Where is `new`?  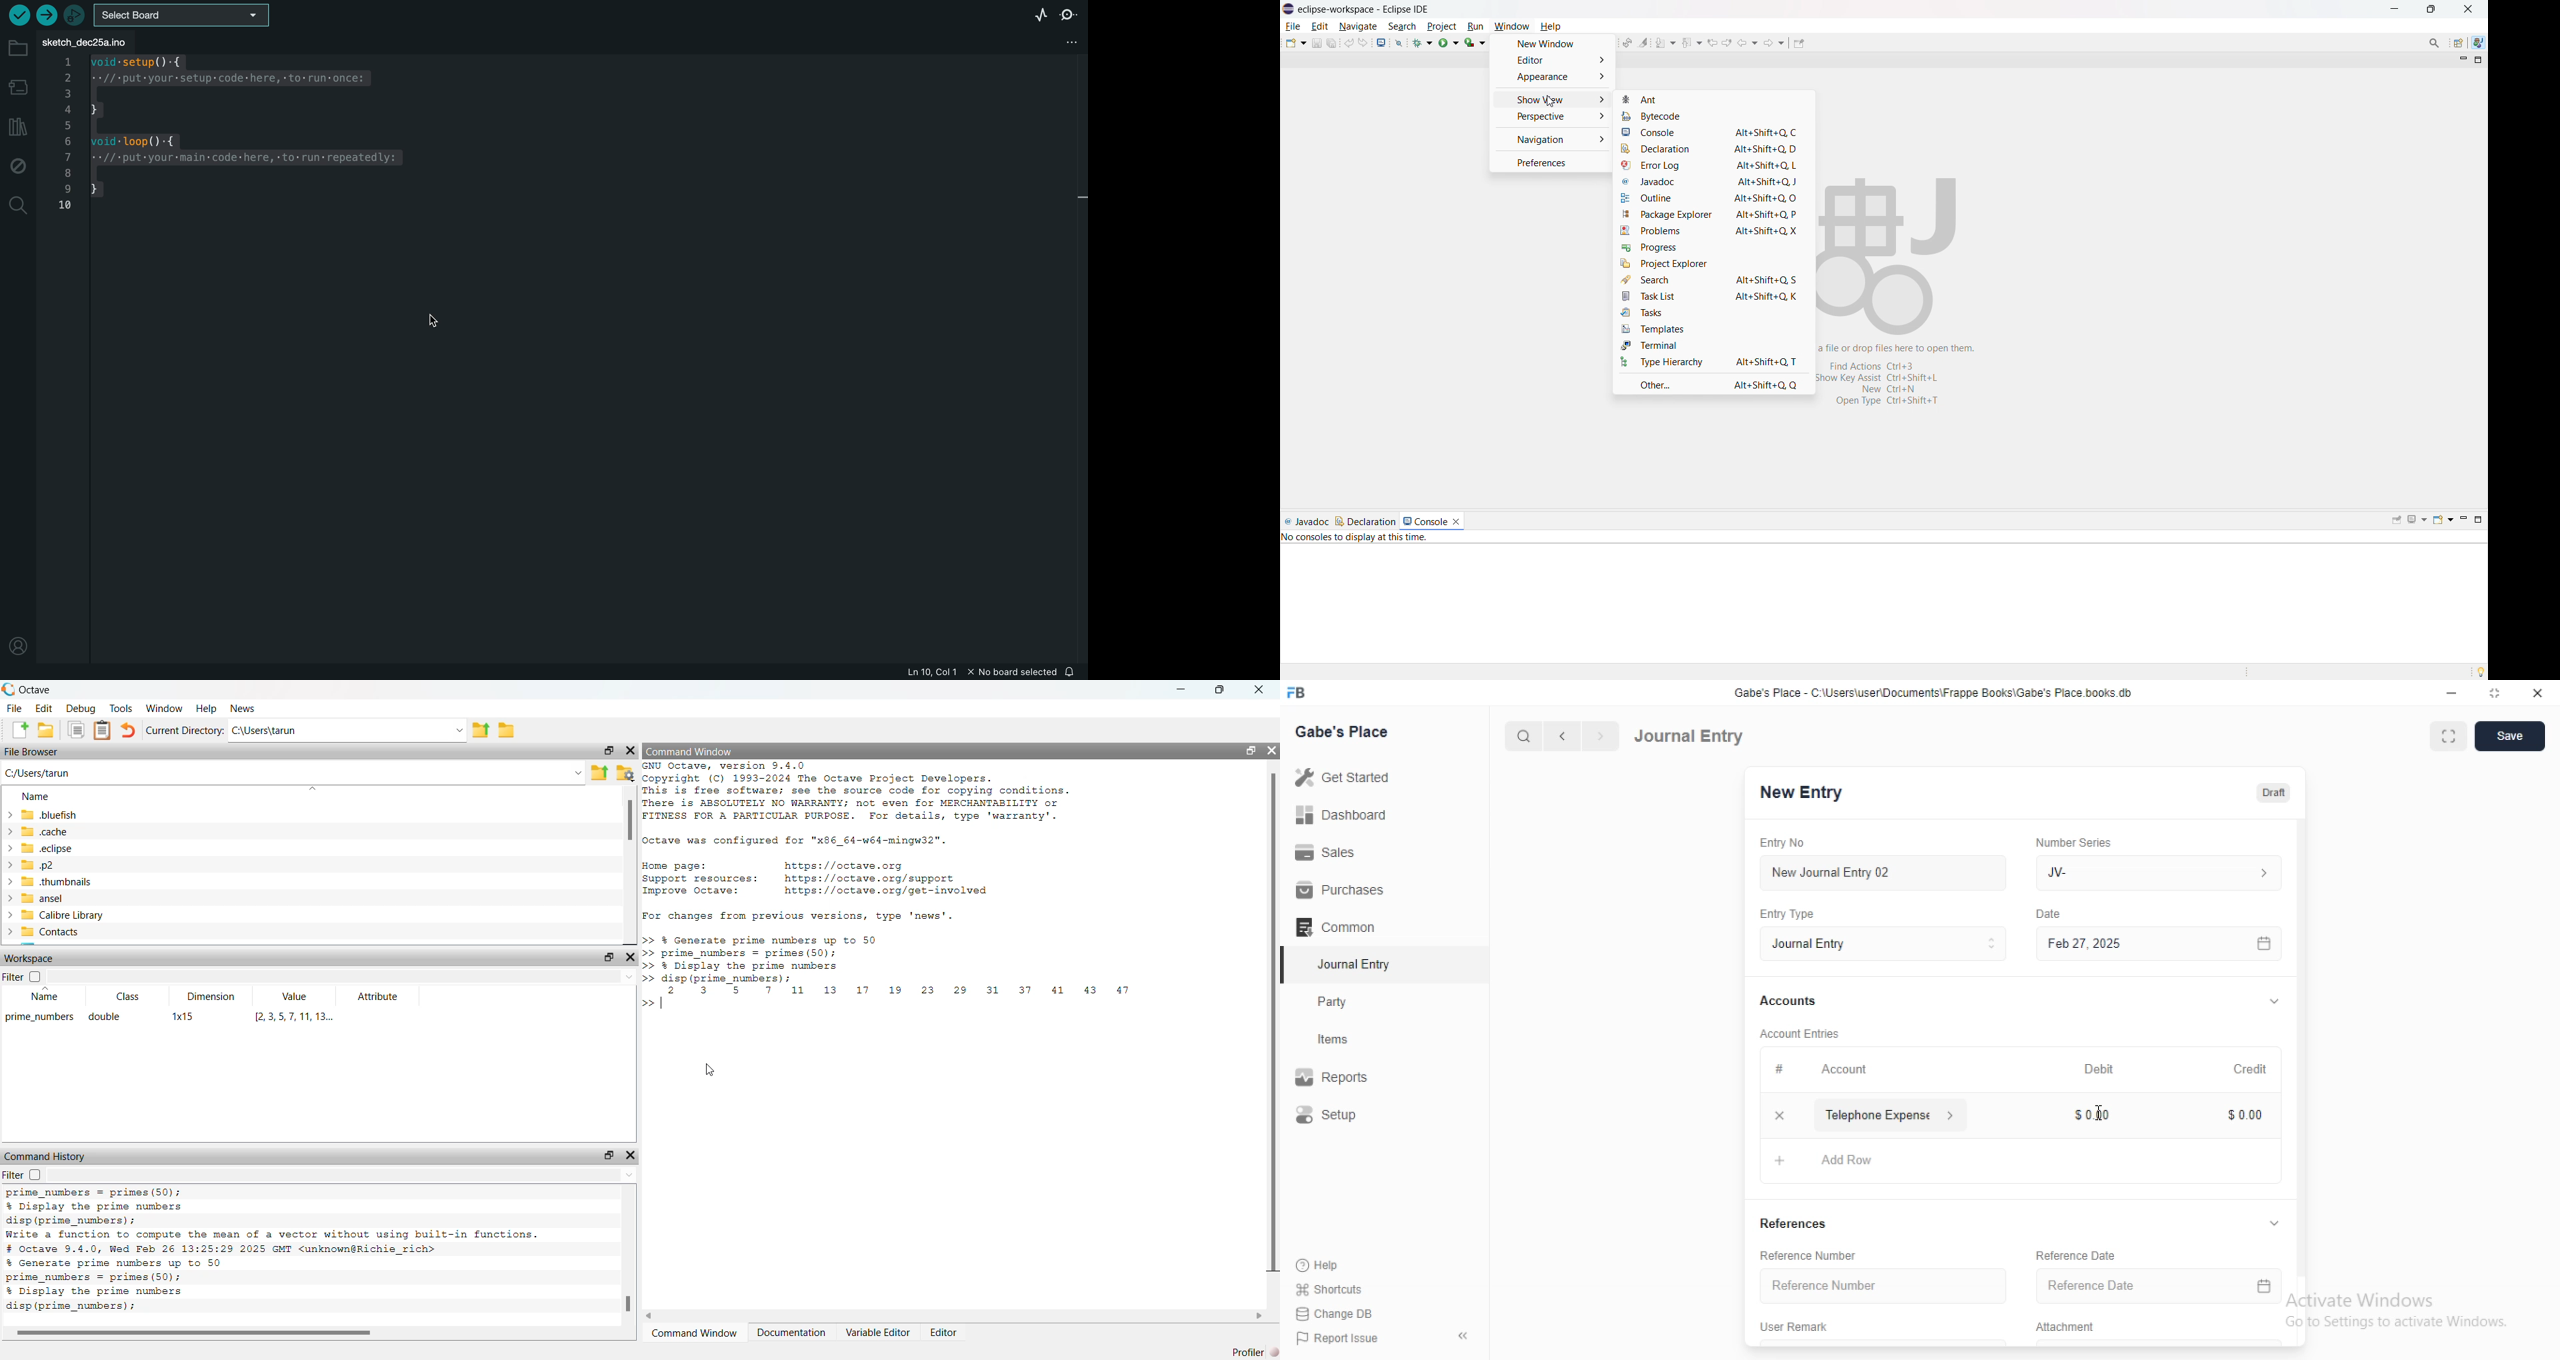
new is located at coordinates (1294, 43).